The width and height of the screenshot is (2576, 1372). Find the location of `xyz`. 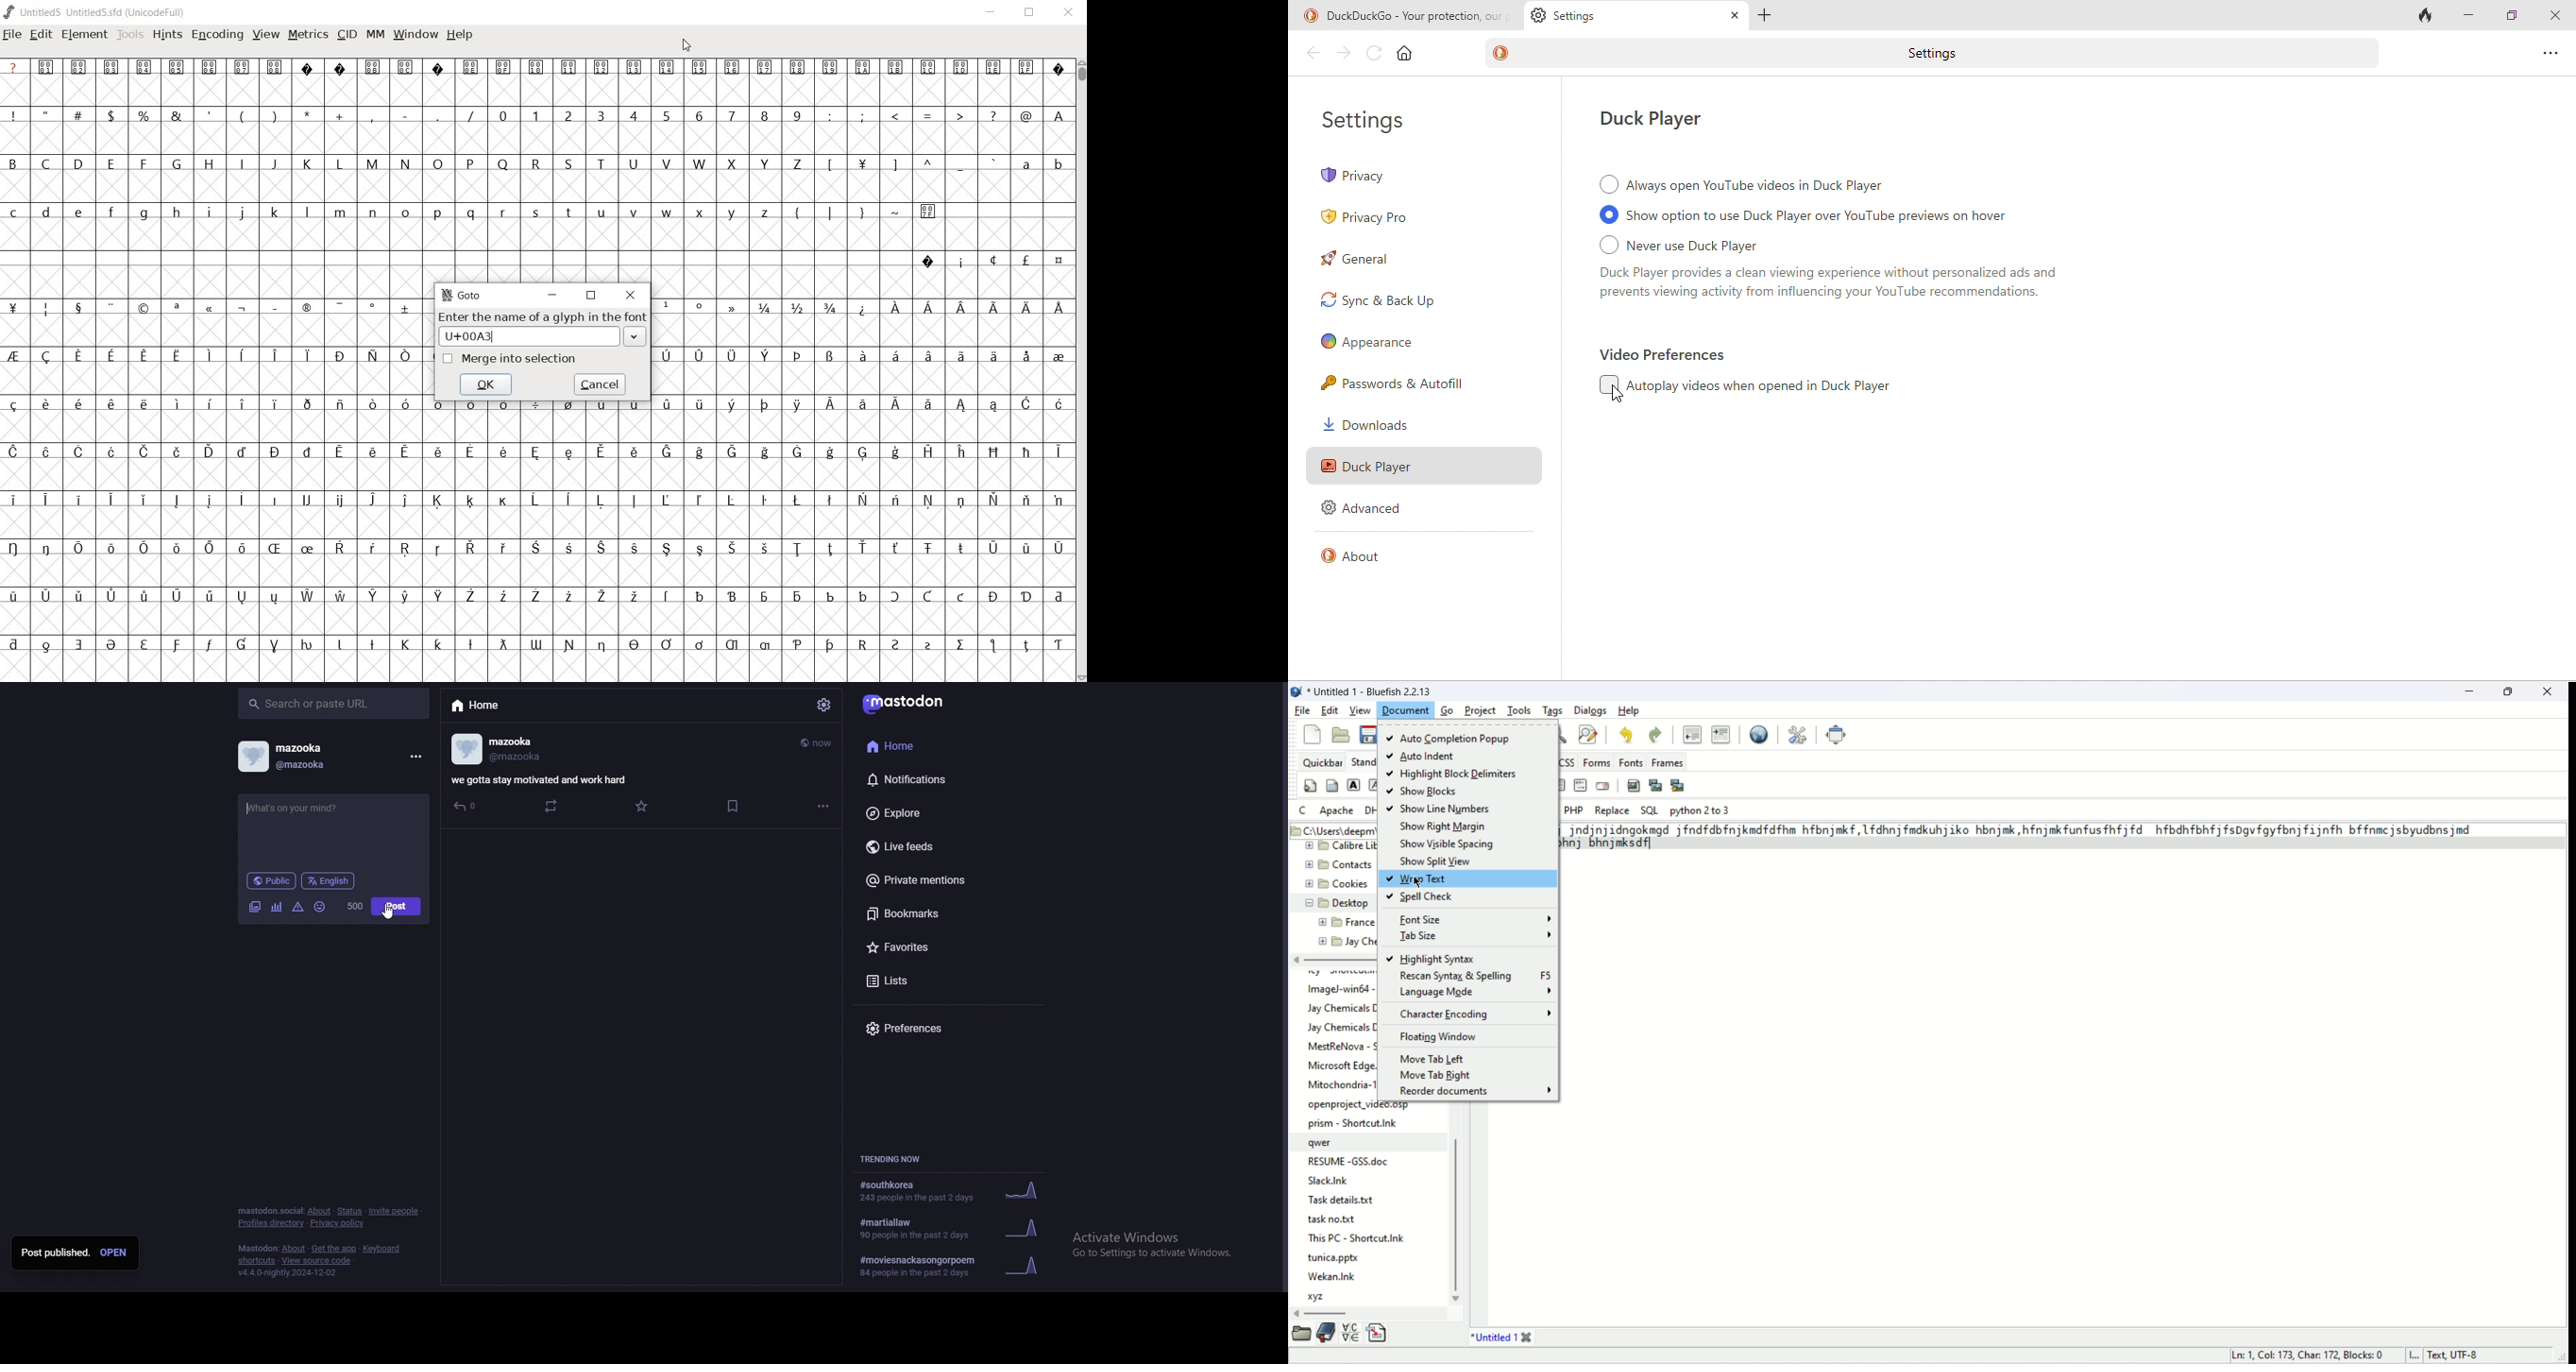

xyz is located at coordinates (1319, 1299).